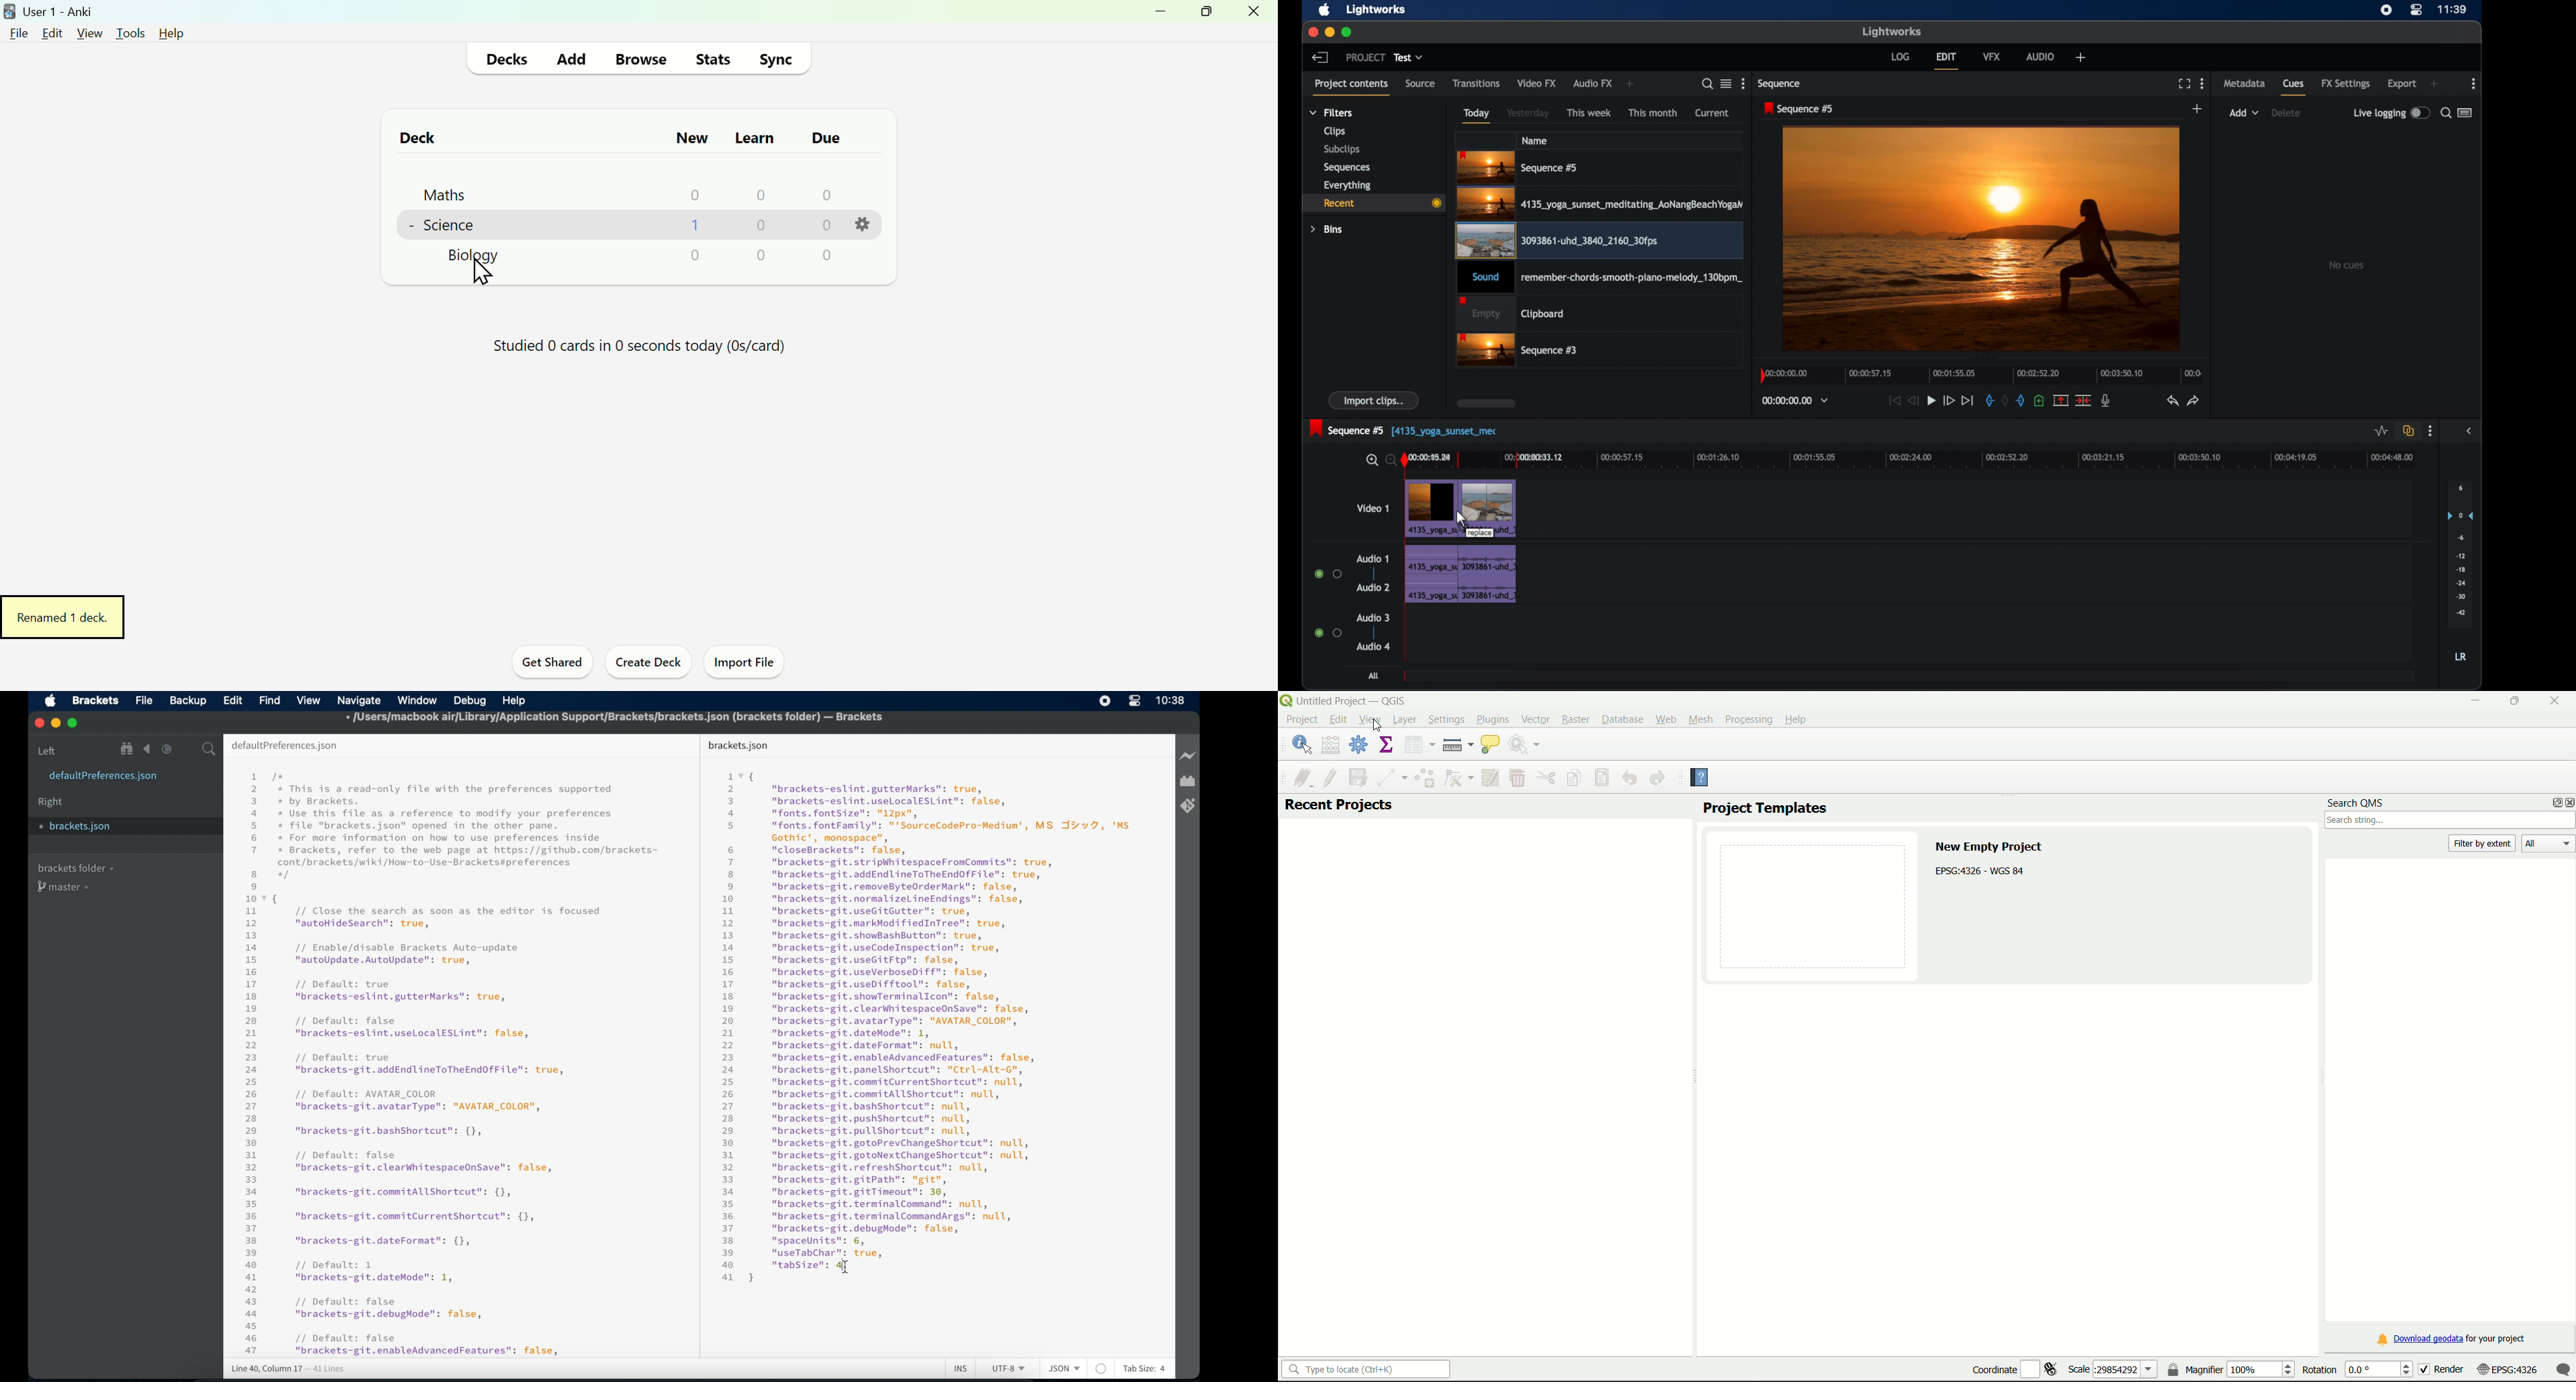 This screenshot has width=2576, height=1400. Describe the element at coordinates (714, 58) in the screenshot. I see `Stats` at that location.